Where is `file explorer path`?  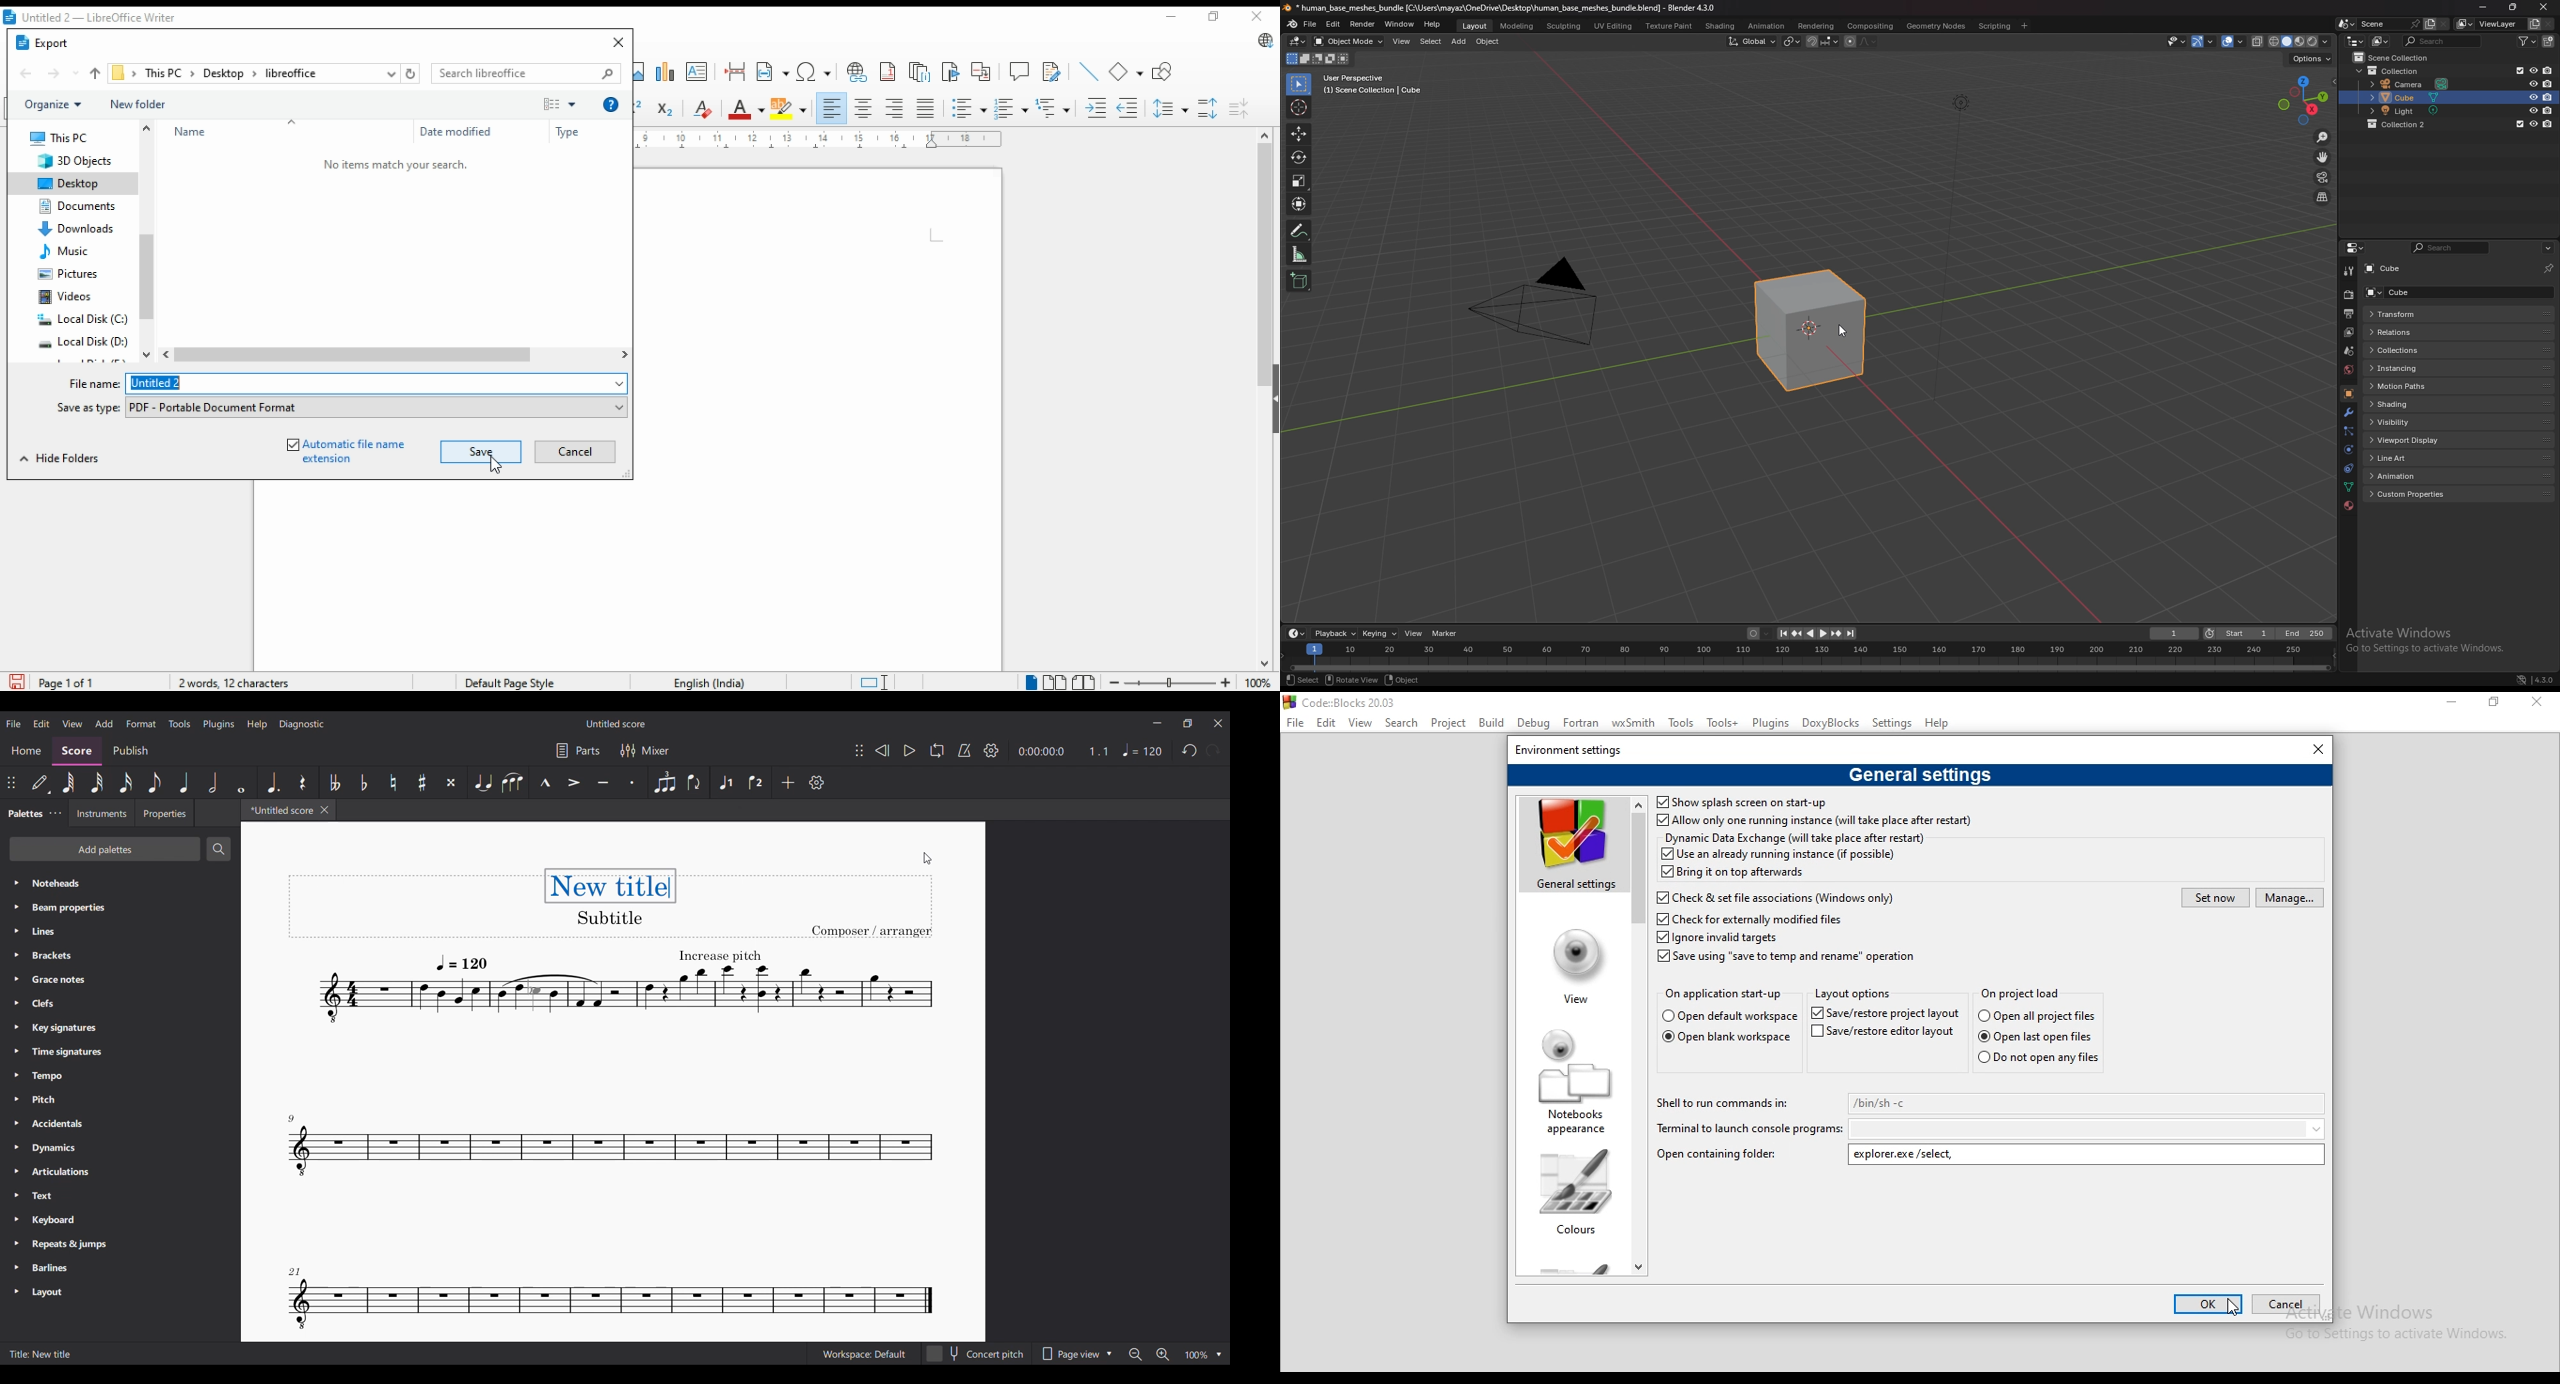 file explorer path is located at coordinates (119, 75).